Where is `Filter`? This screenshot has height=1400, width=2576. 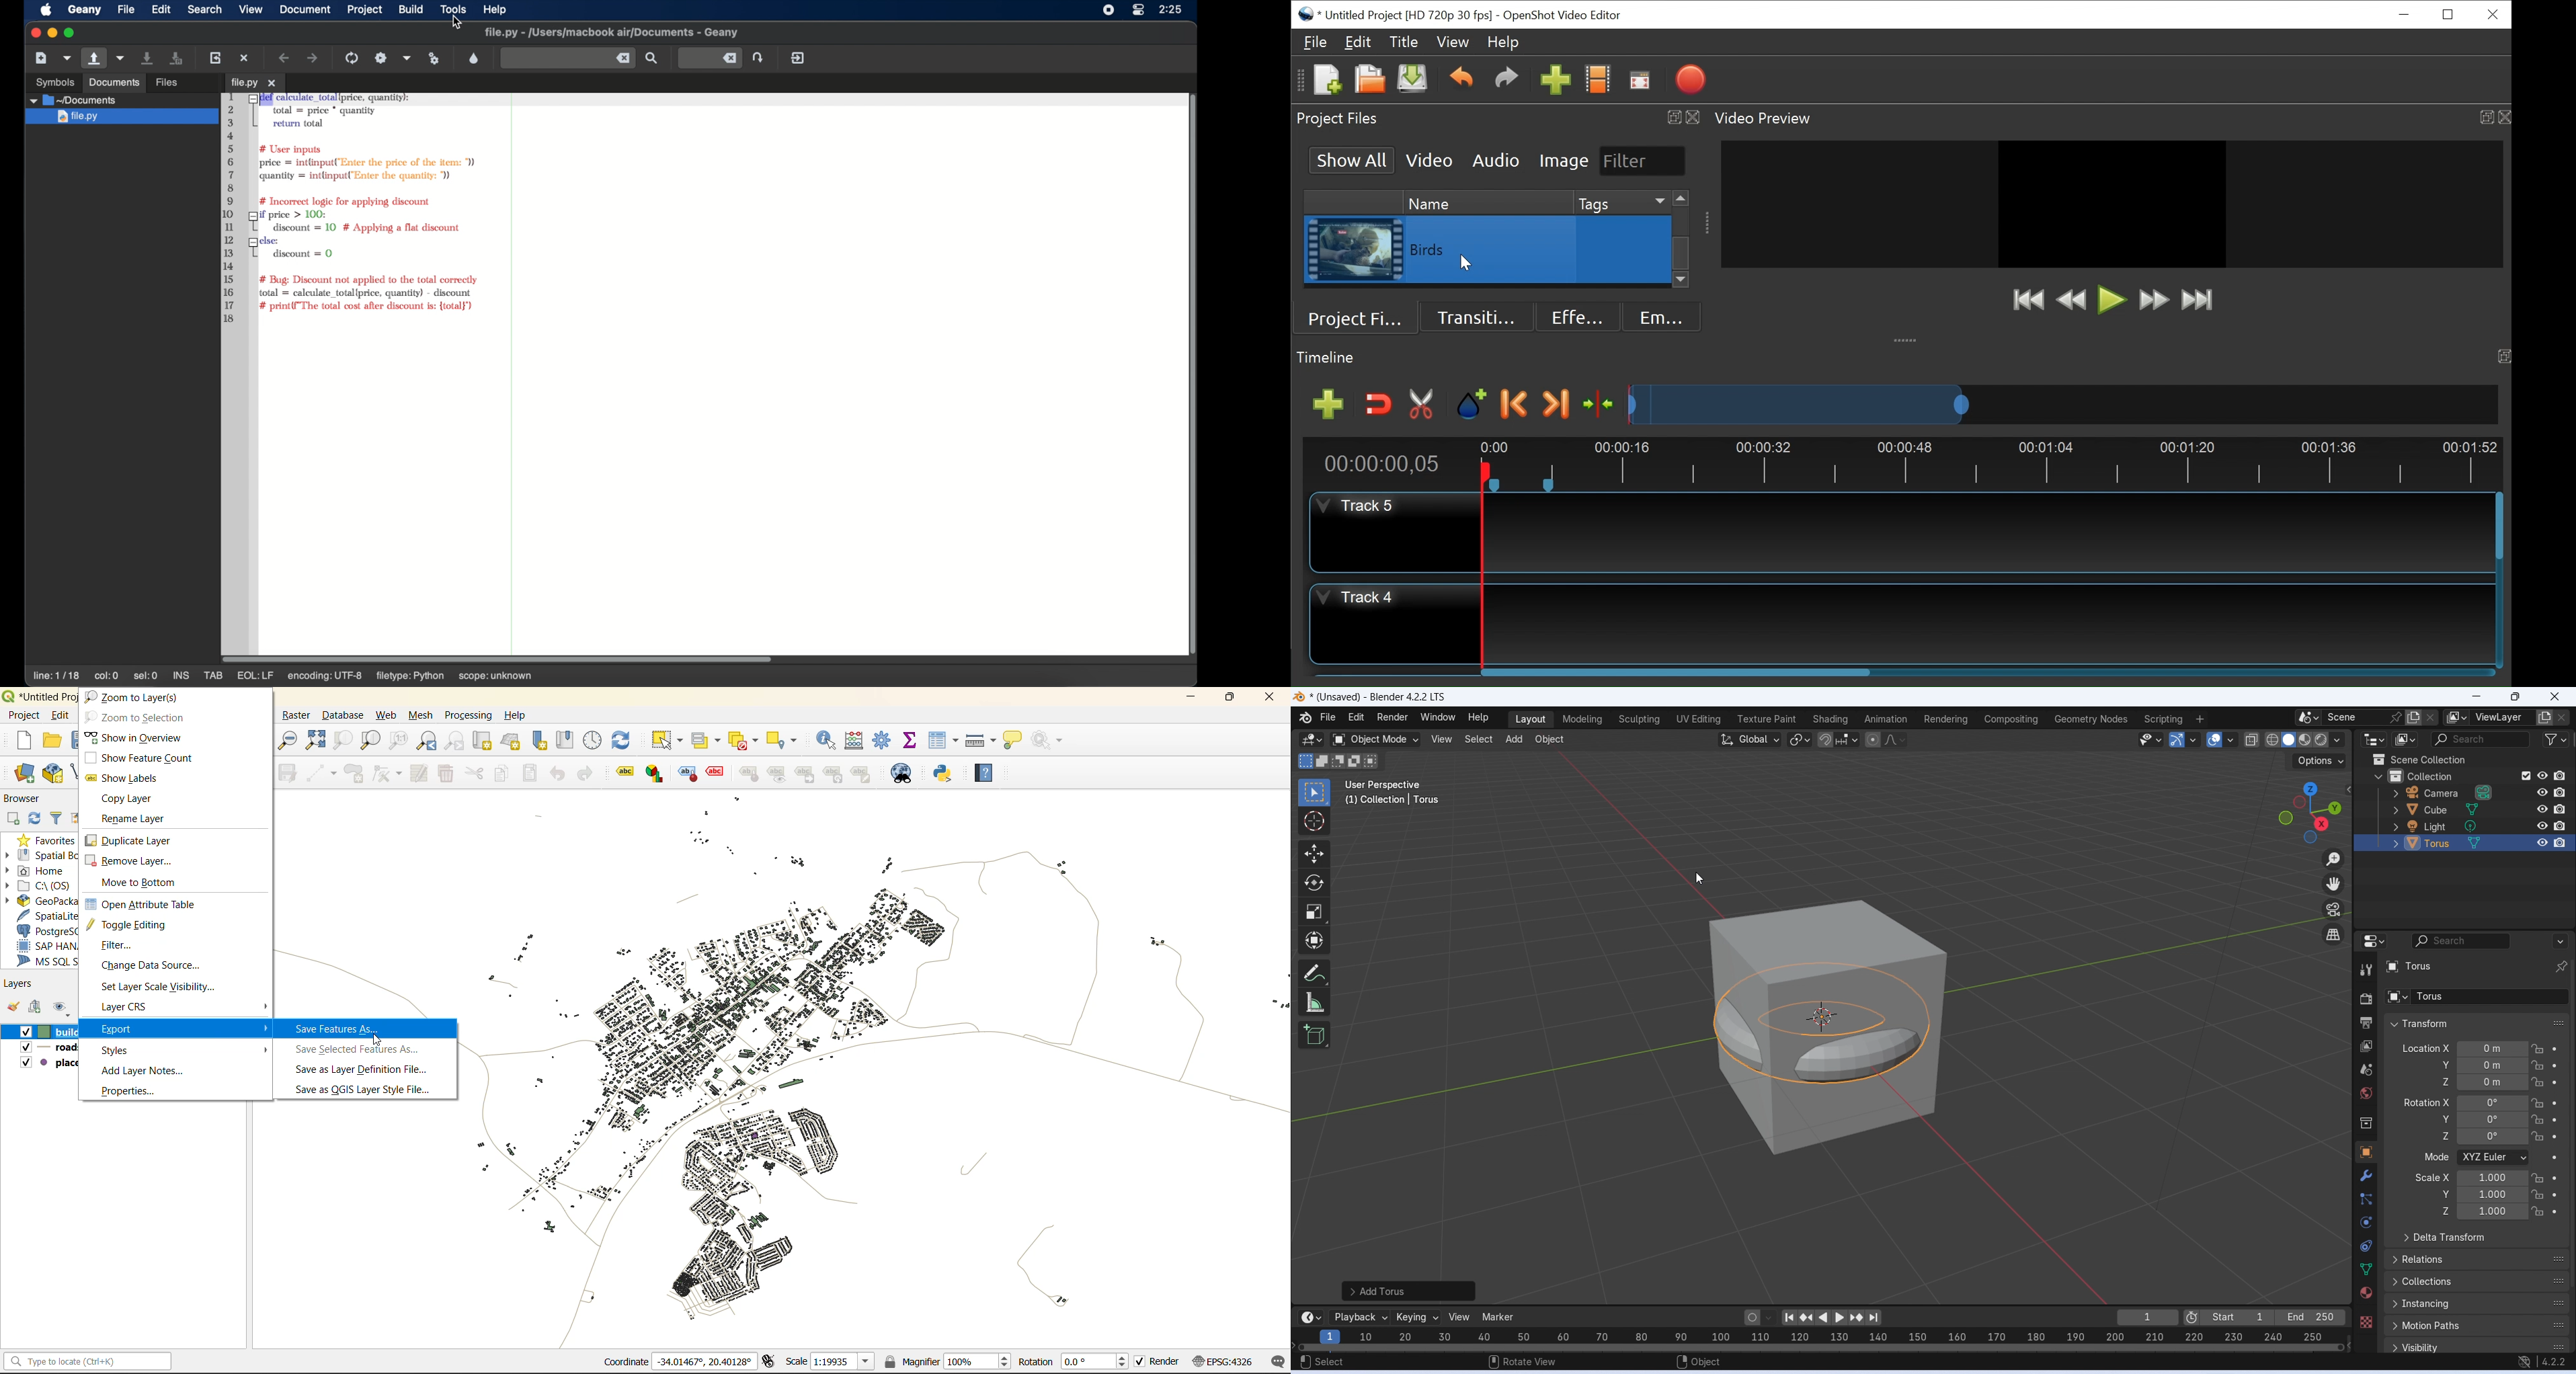
Filter is located at coordinates (2553, 739).